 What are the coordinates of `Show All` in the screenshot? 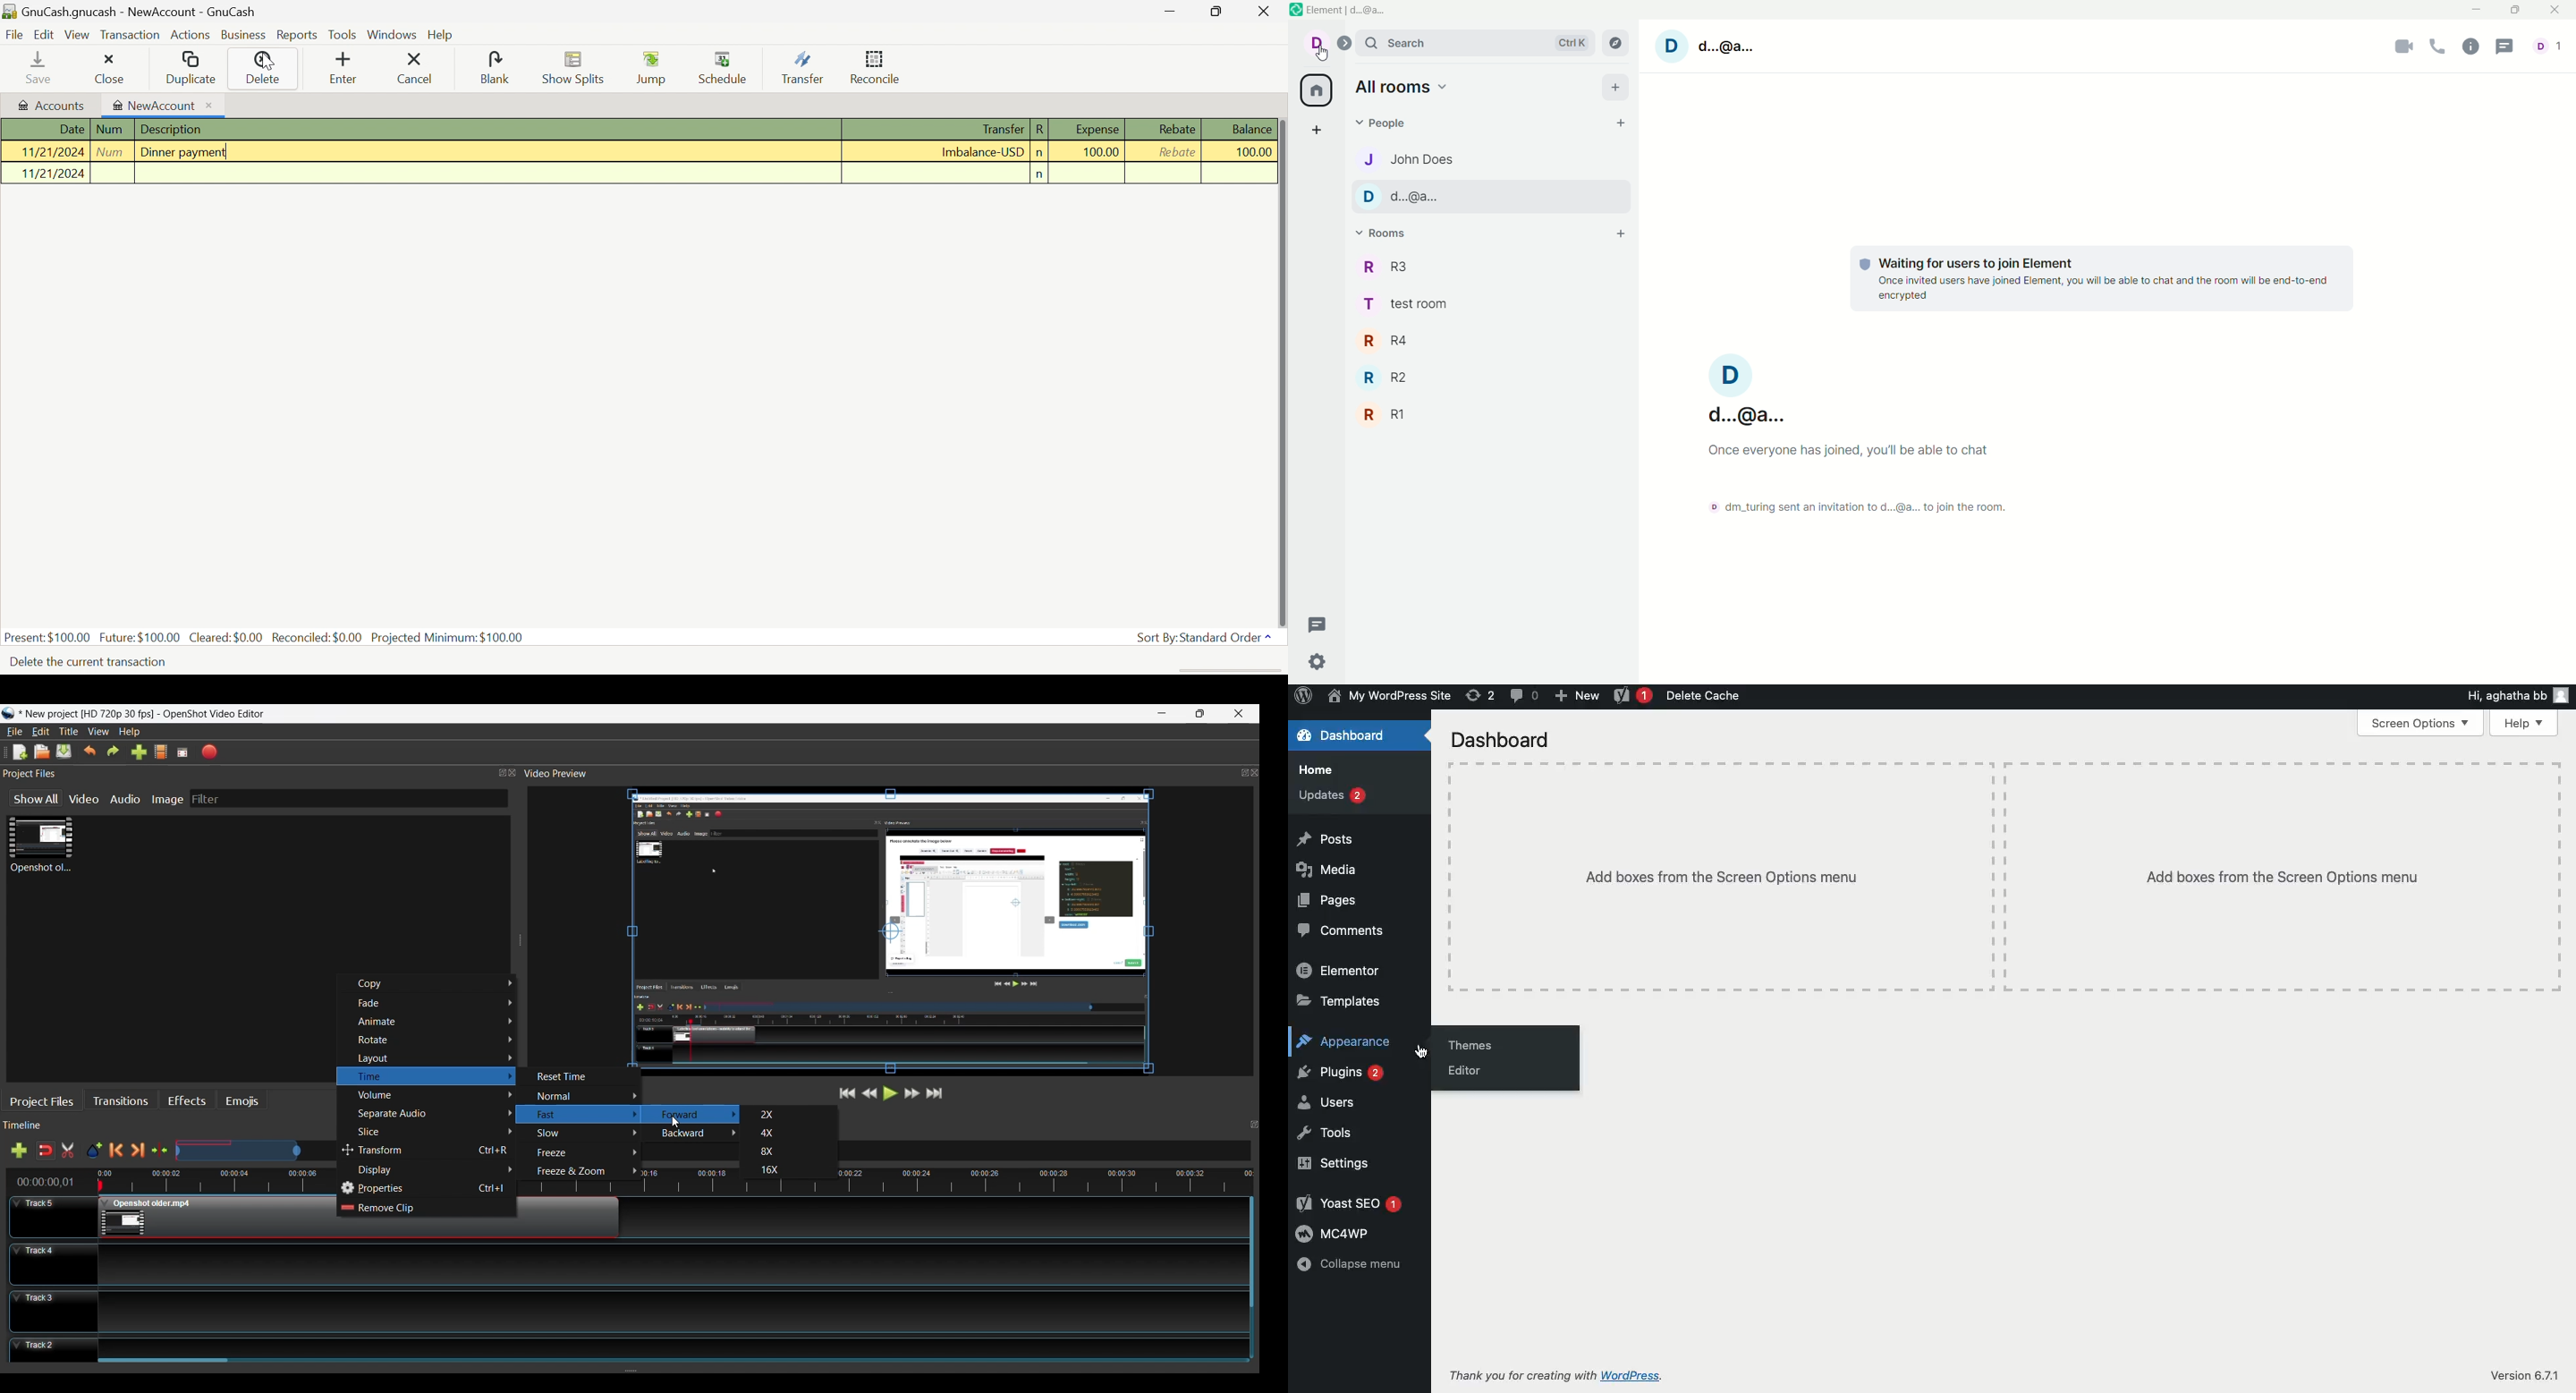 It's located at (34, 799).